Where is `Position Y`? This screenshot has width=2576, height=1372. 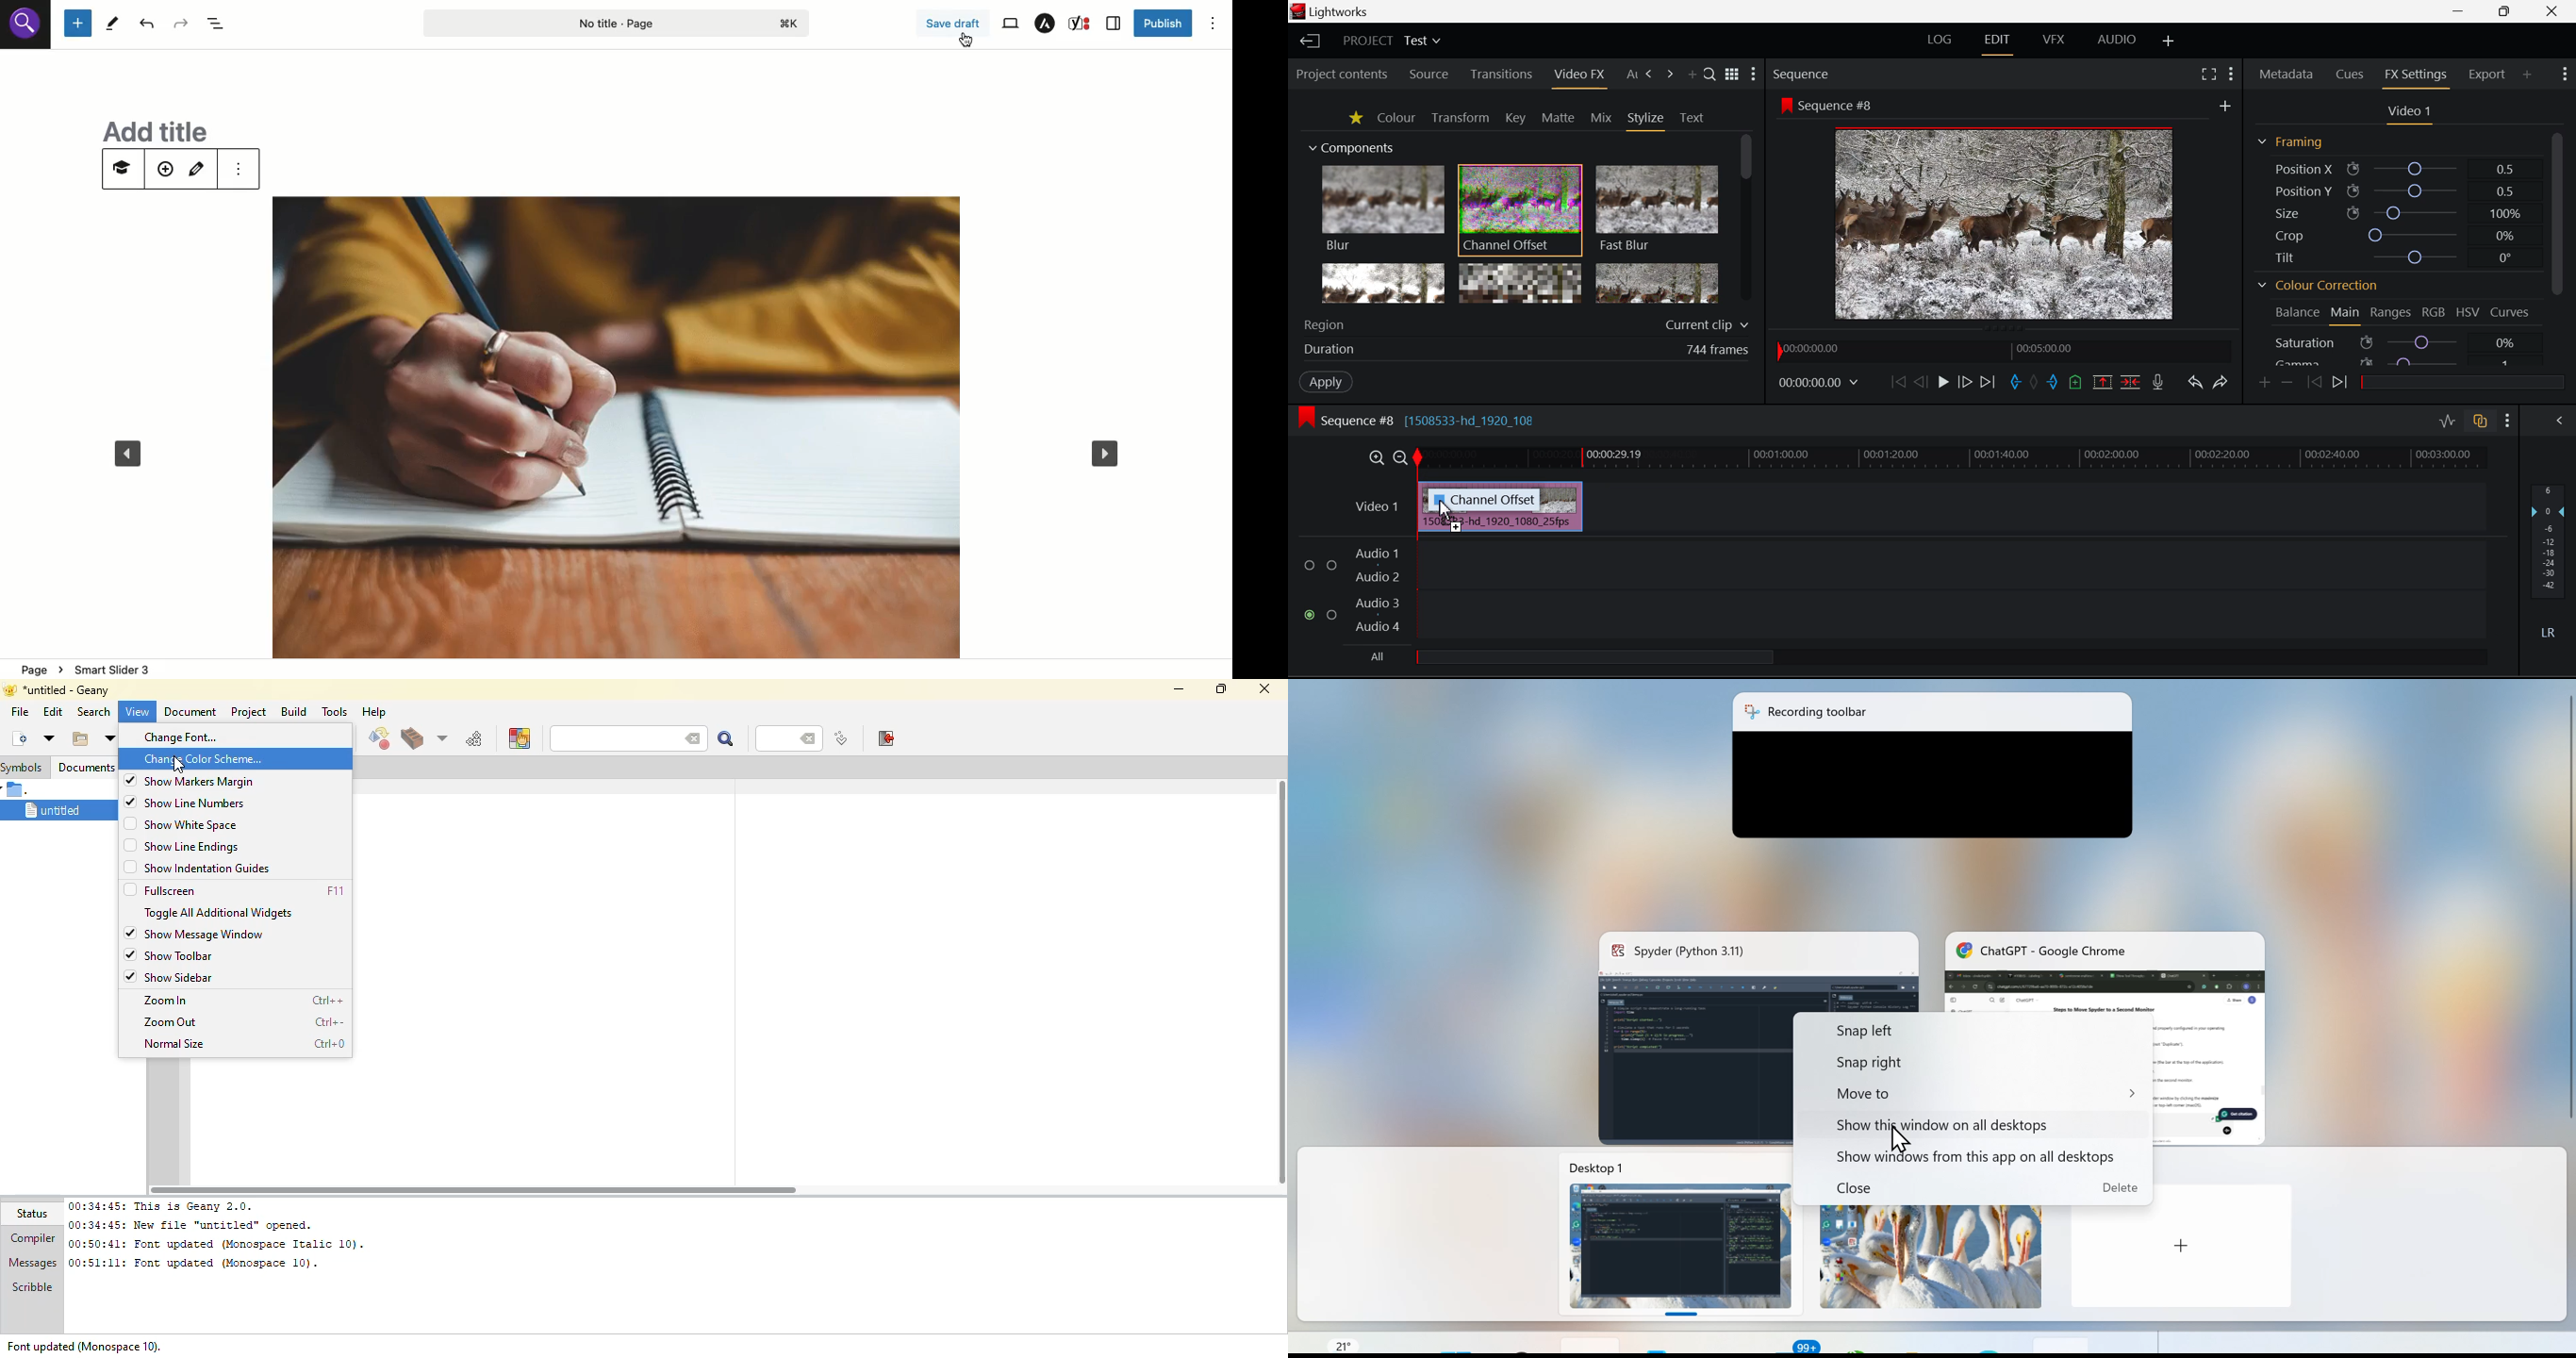 Position Y is located at coordinates (2394, 191).